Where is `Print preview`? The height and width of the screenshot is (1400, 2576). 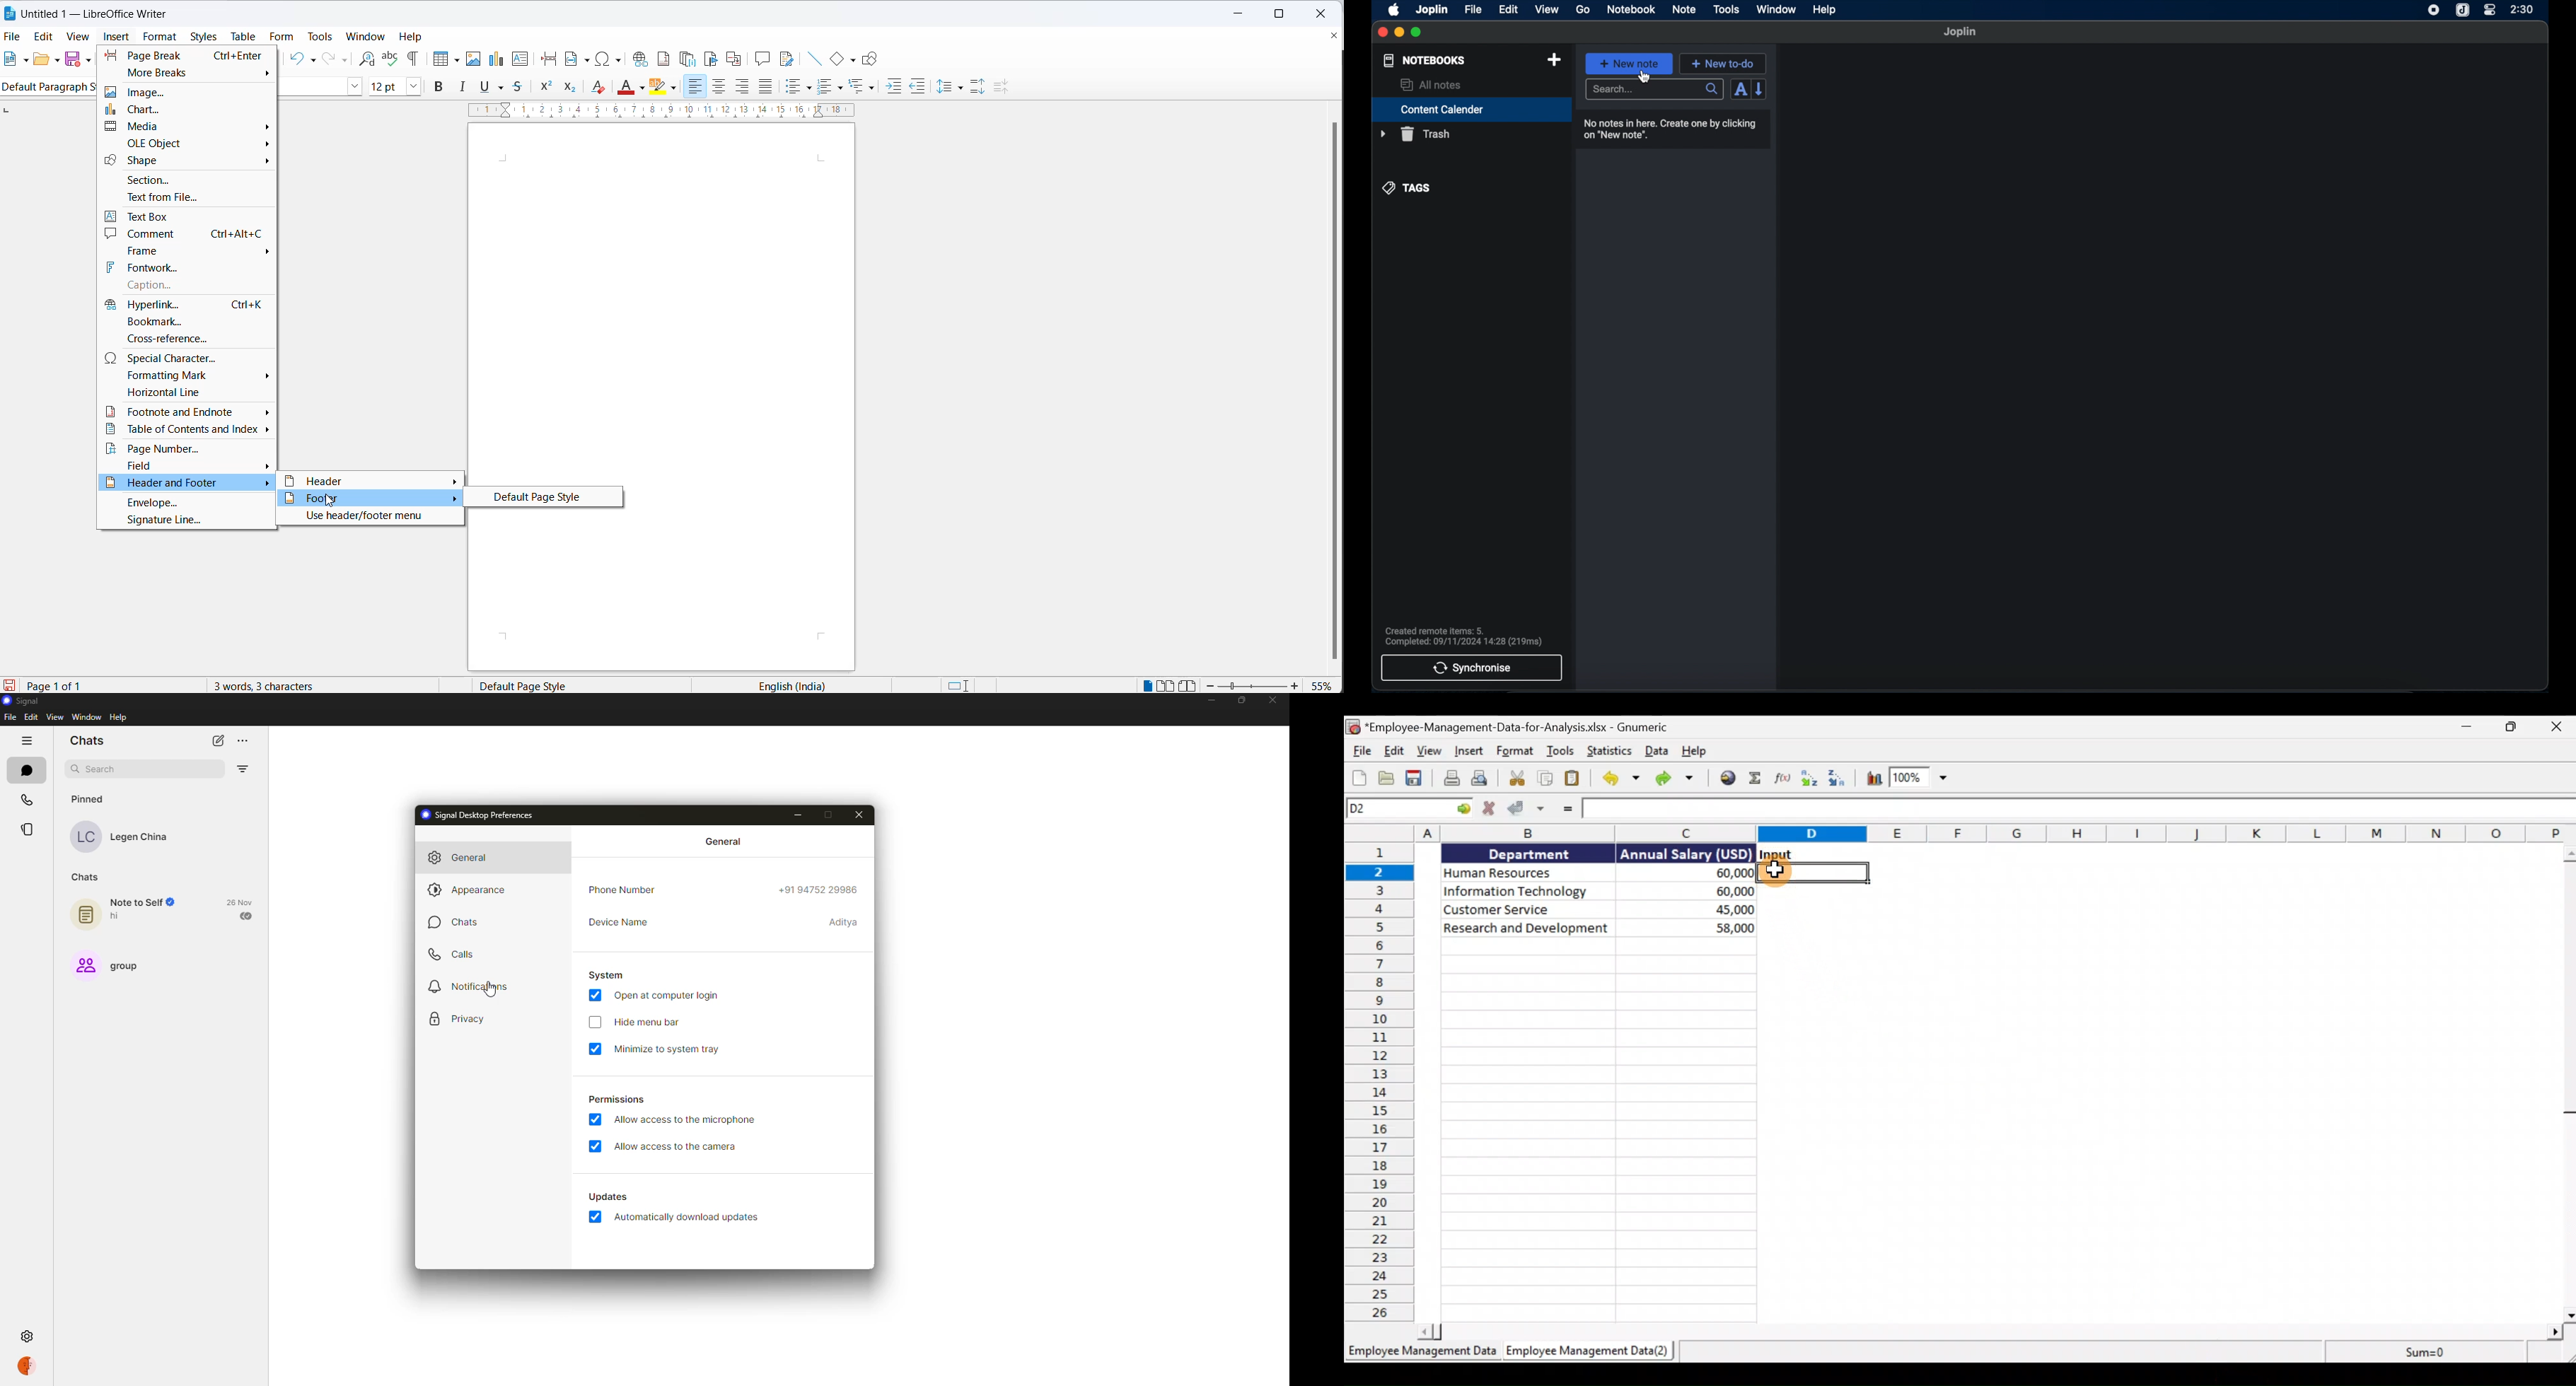
Print preview is located at coordinates (1484, 780).